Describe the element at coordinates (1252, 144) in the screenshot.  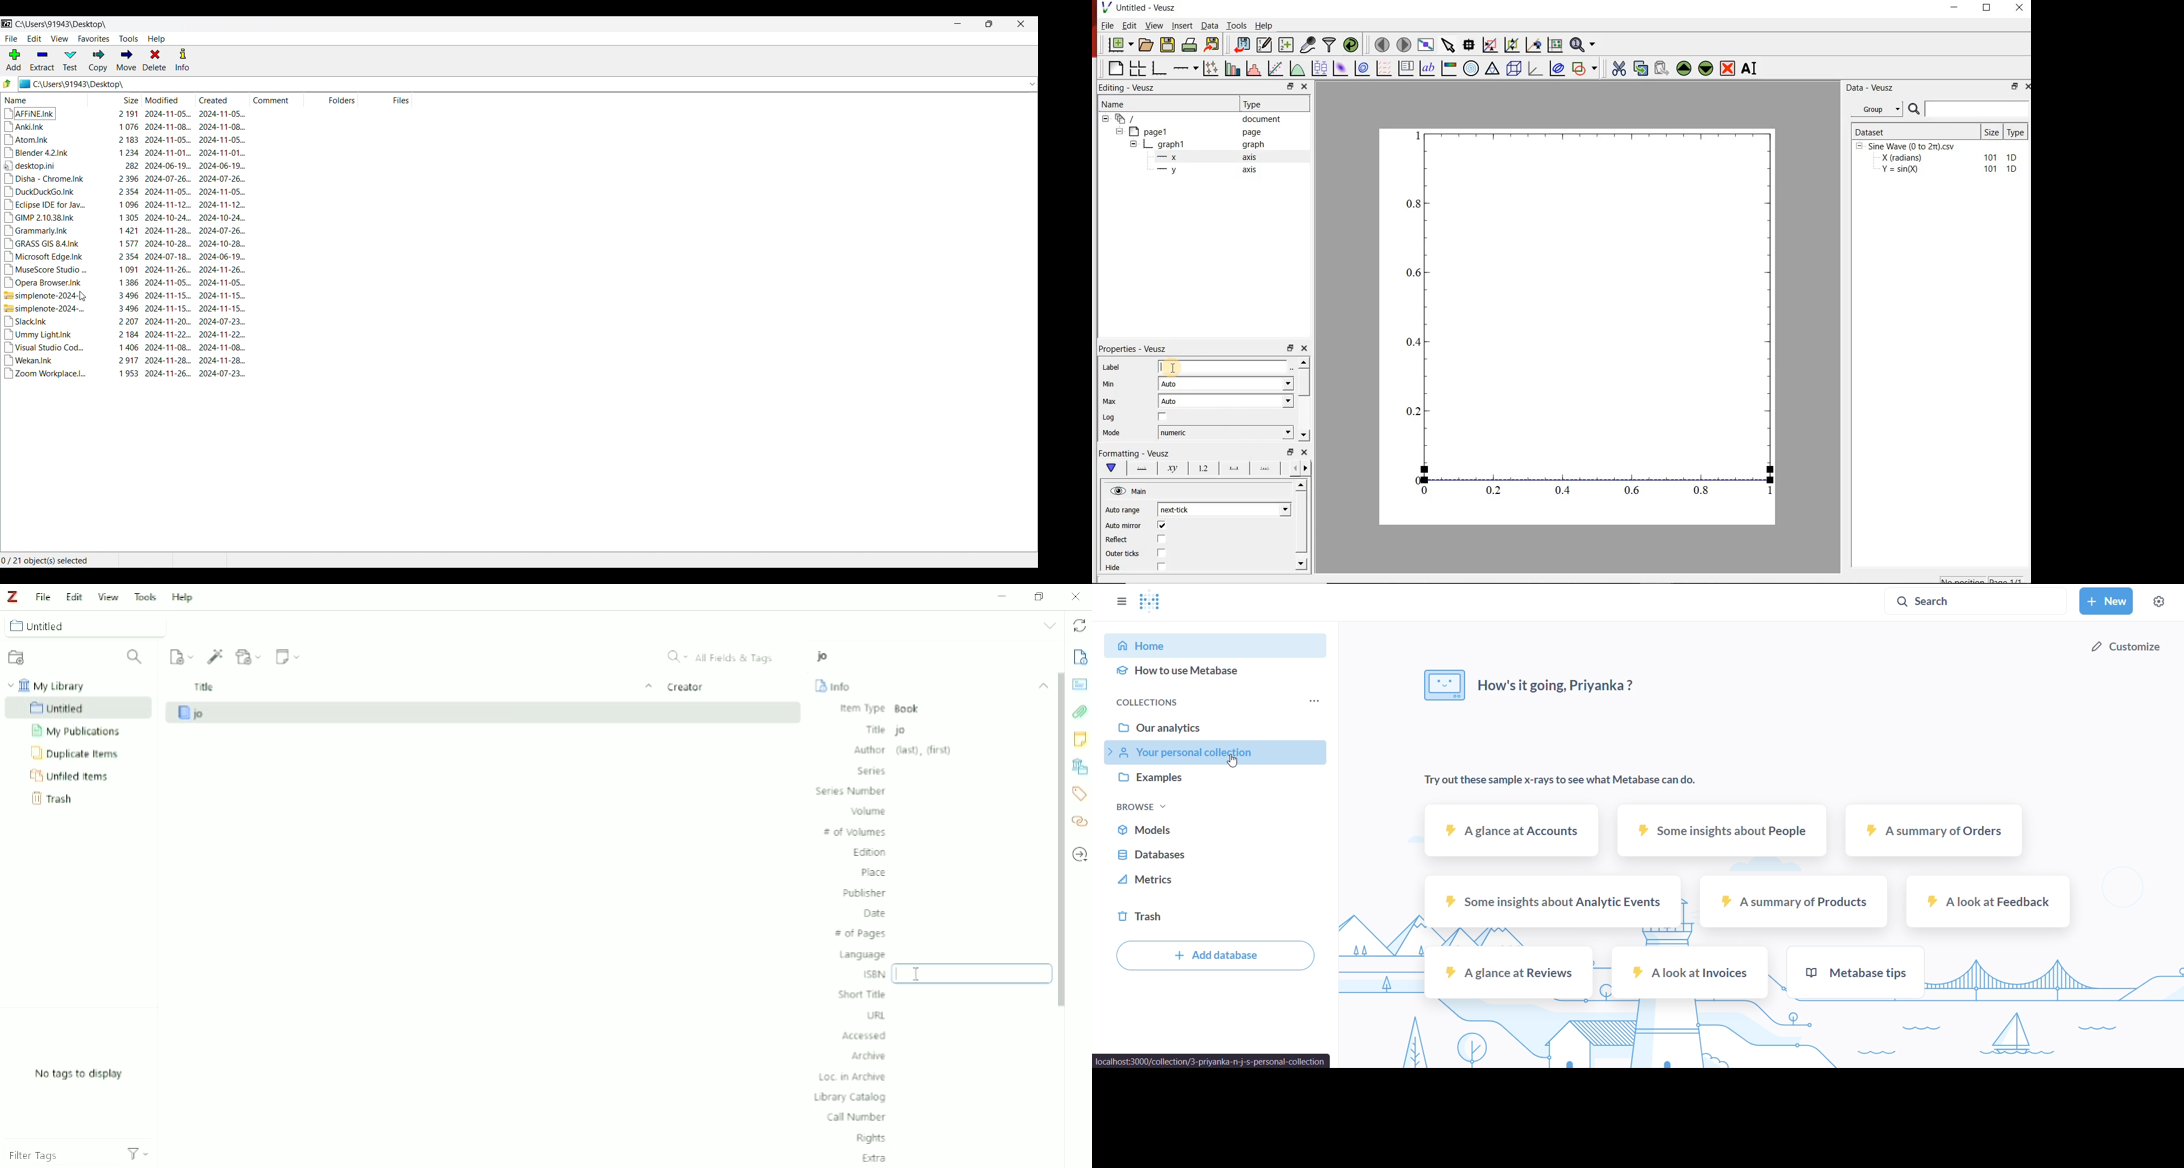
I see `graph` at that location.